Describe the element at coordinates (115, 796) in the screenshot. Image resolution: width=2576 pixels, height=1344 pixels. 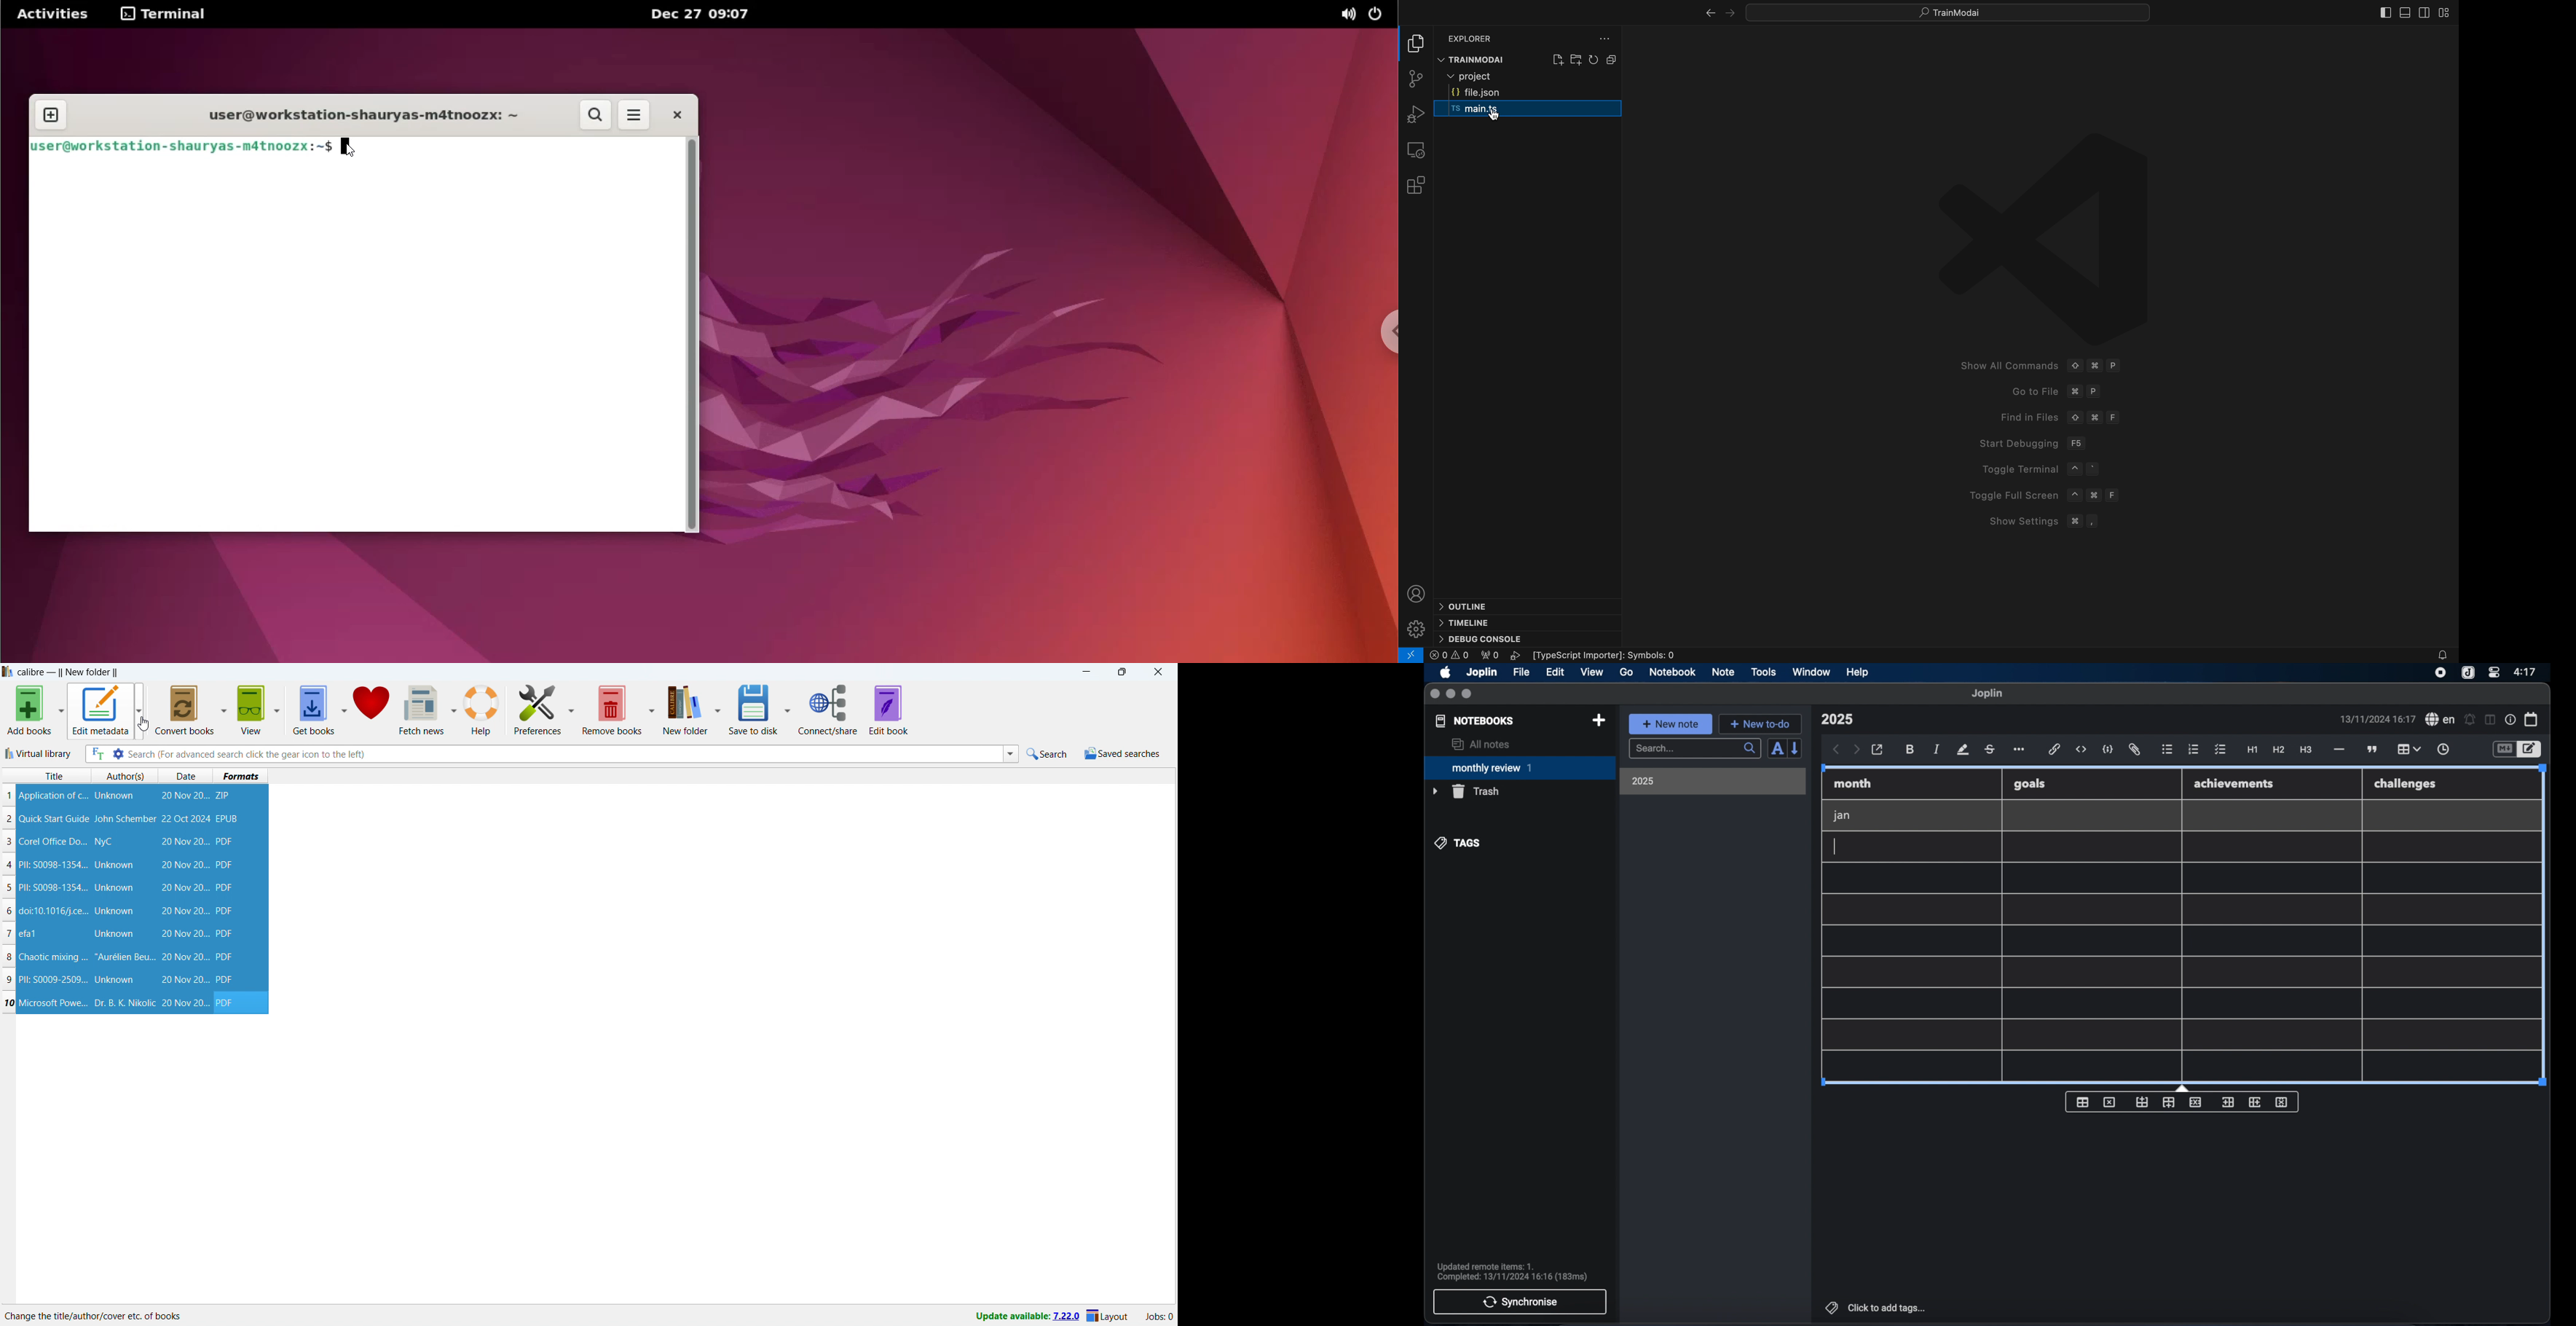
I see `unknown` at that location.